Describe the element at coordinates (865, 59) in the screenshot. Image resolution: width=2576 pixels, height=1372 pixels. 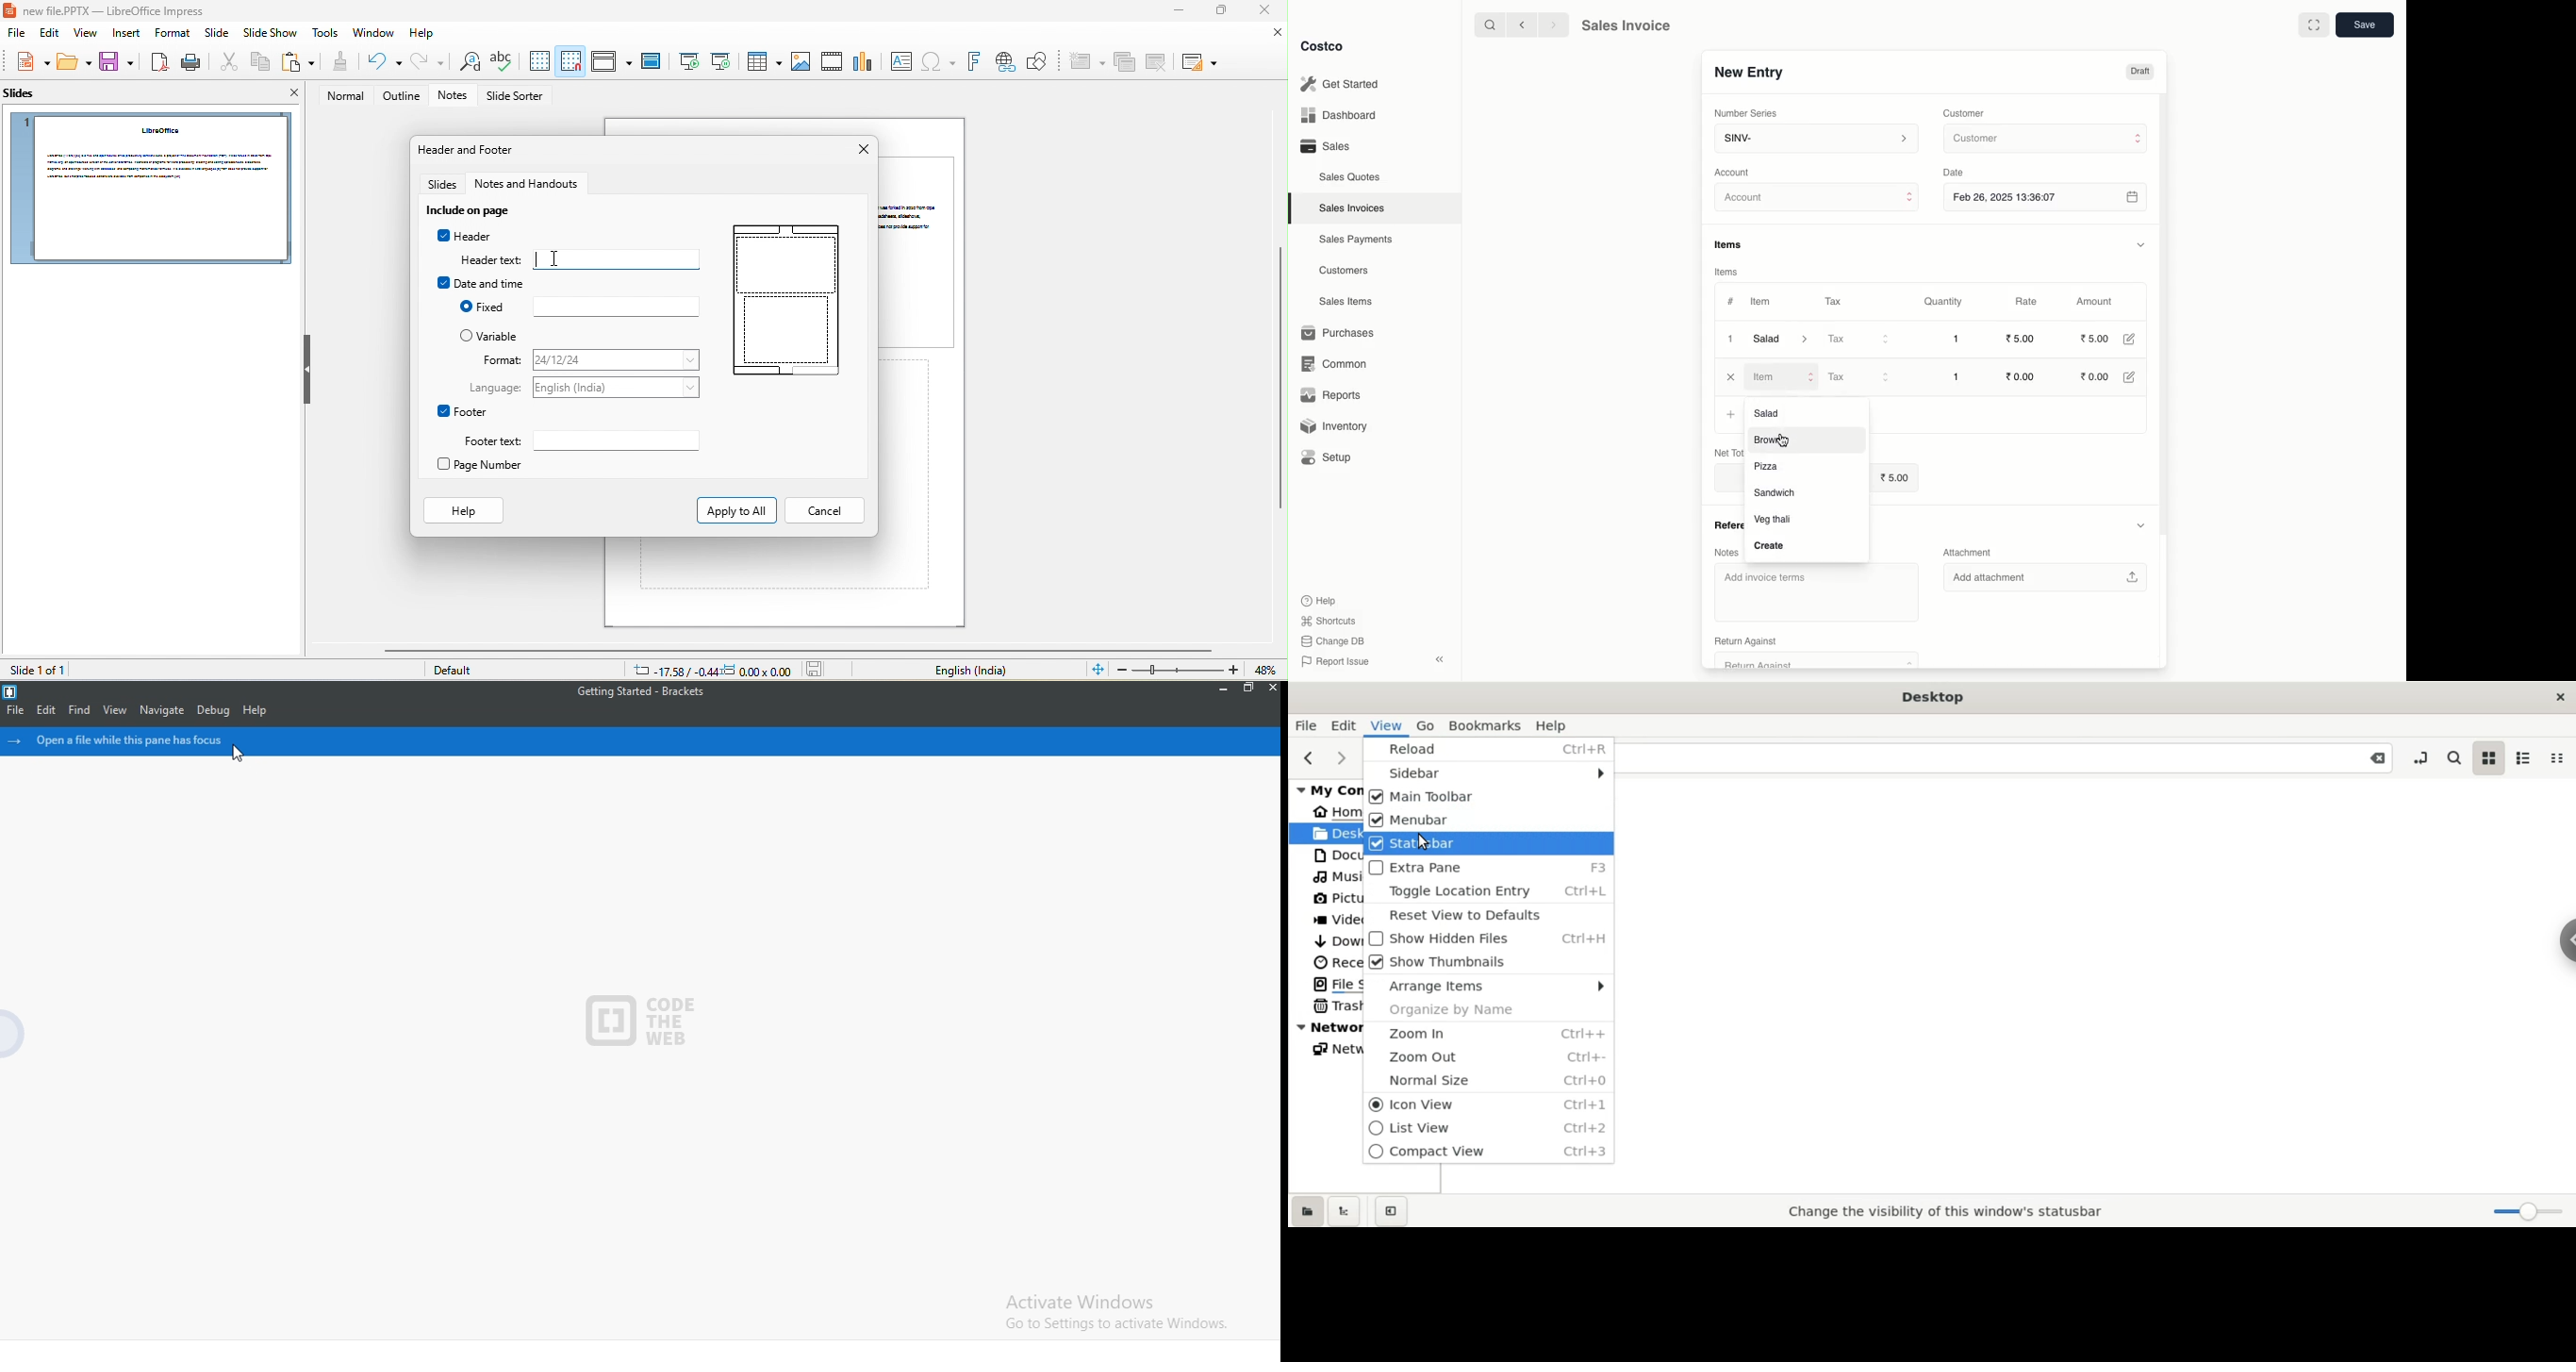
I see `chart` at that location.